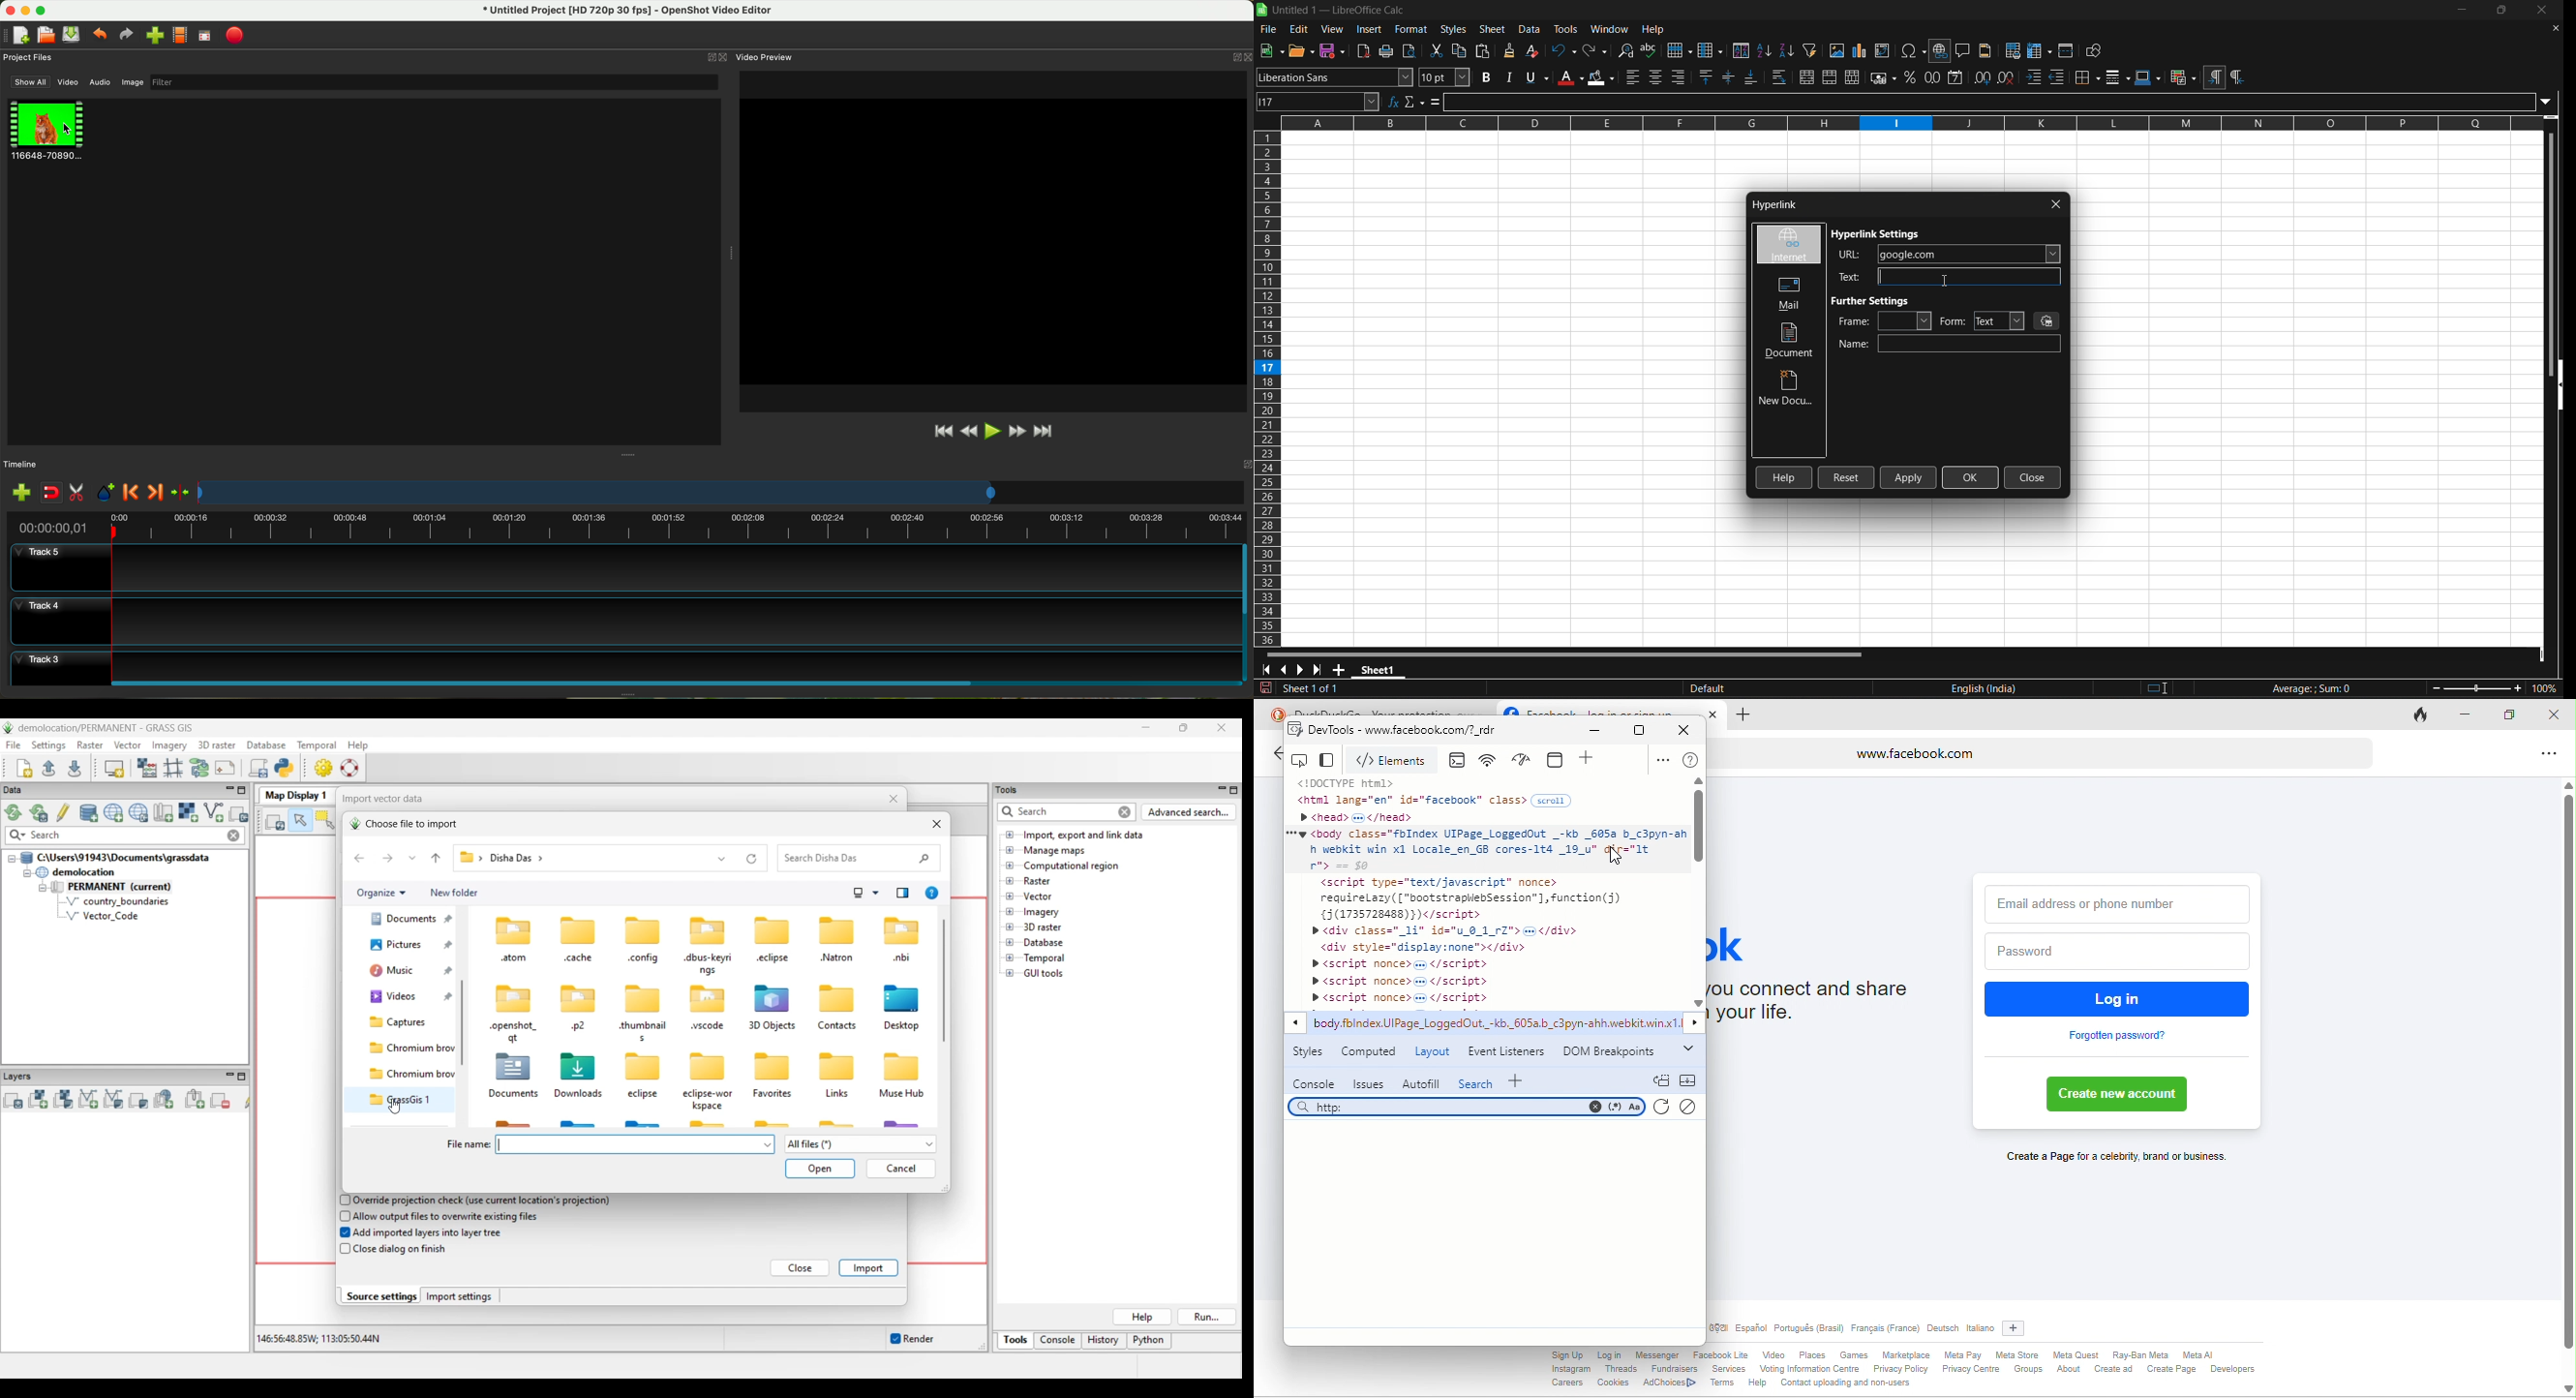 This screenshot has height=1400, width=2576. Describe the element at coordinates (2183, 78) in the screenshot. I see `conditional` at that location.